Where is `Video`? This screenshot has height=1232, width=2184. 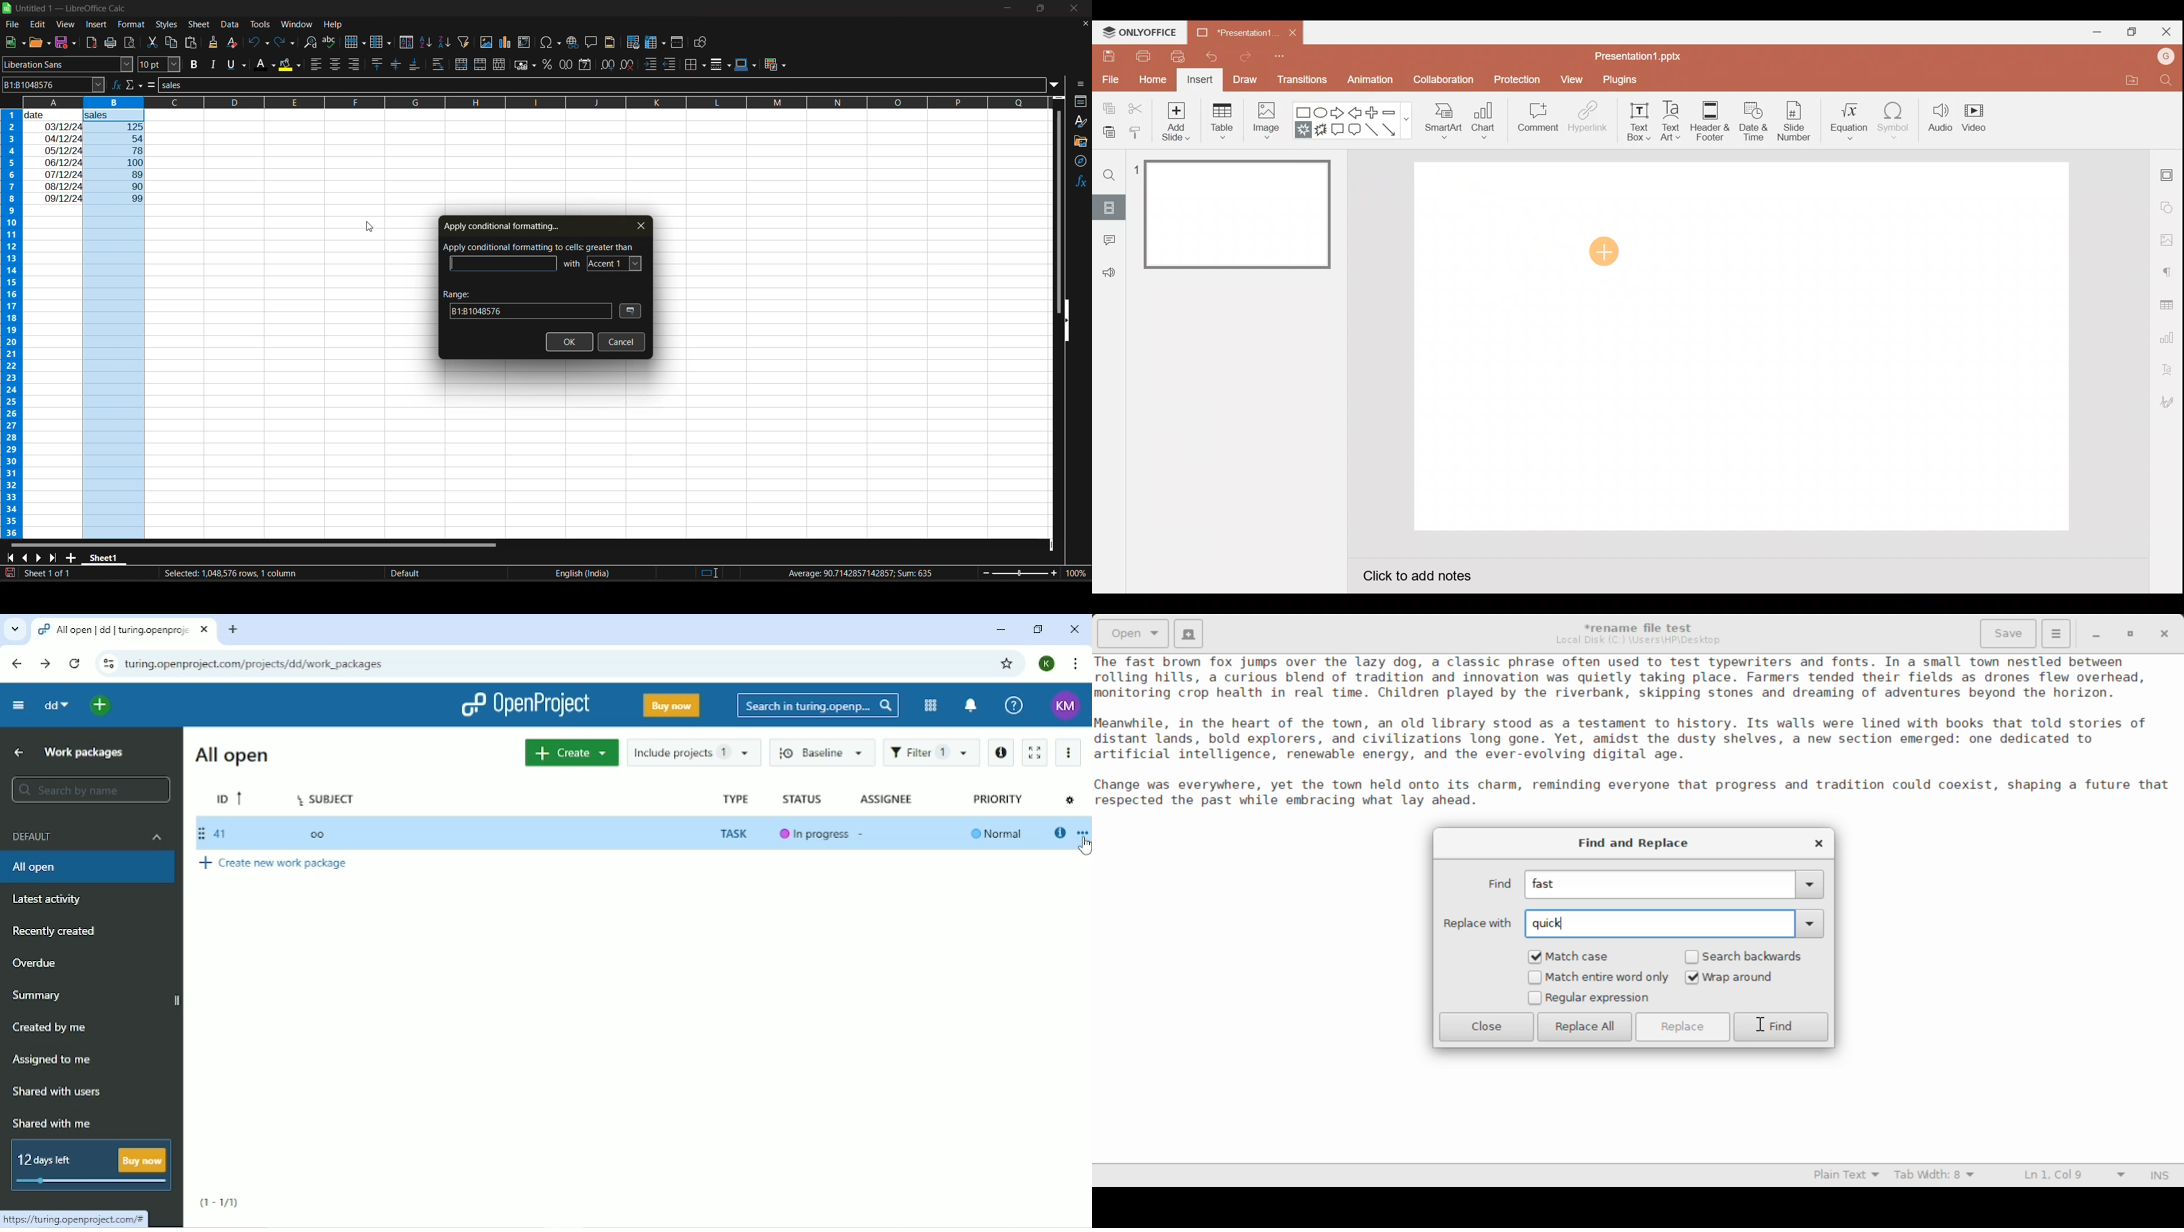 Video is located at coordinates (1980, 120).